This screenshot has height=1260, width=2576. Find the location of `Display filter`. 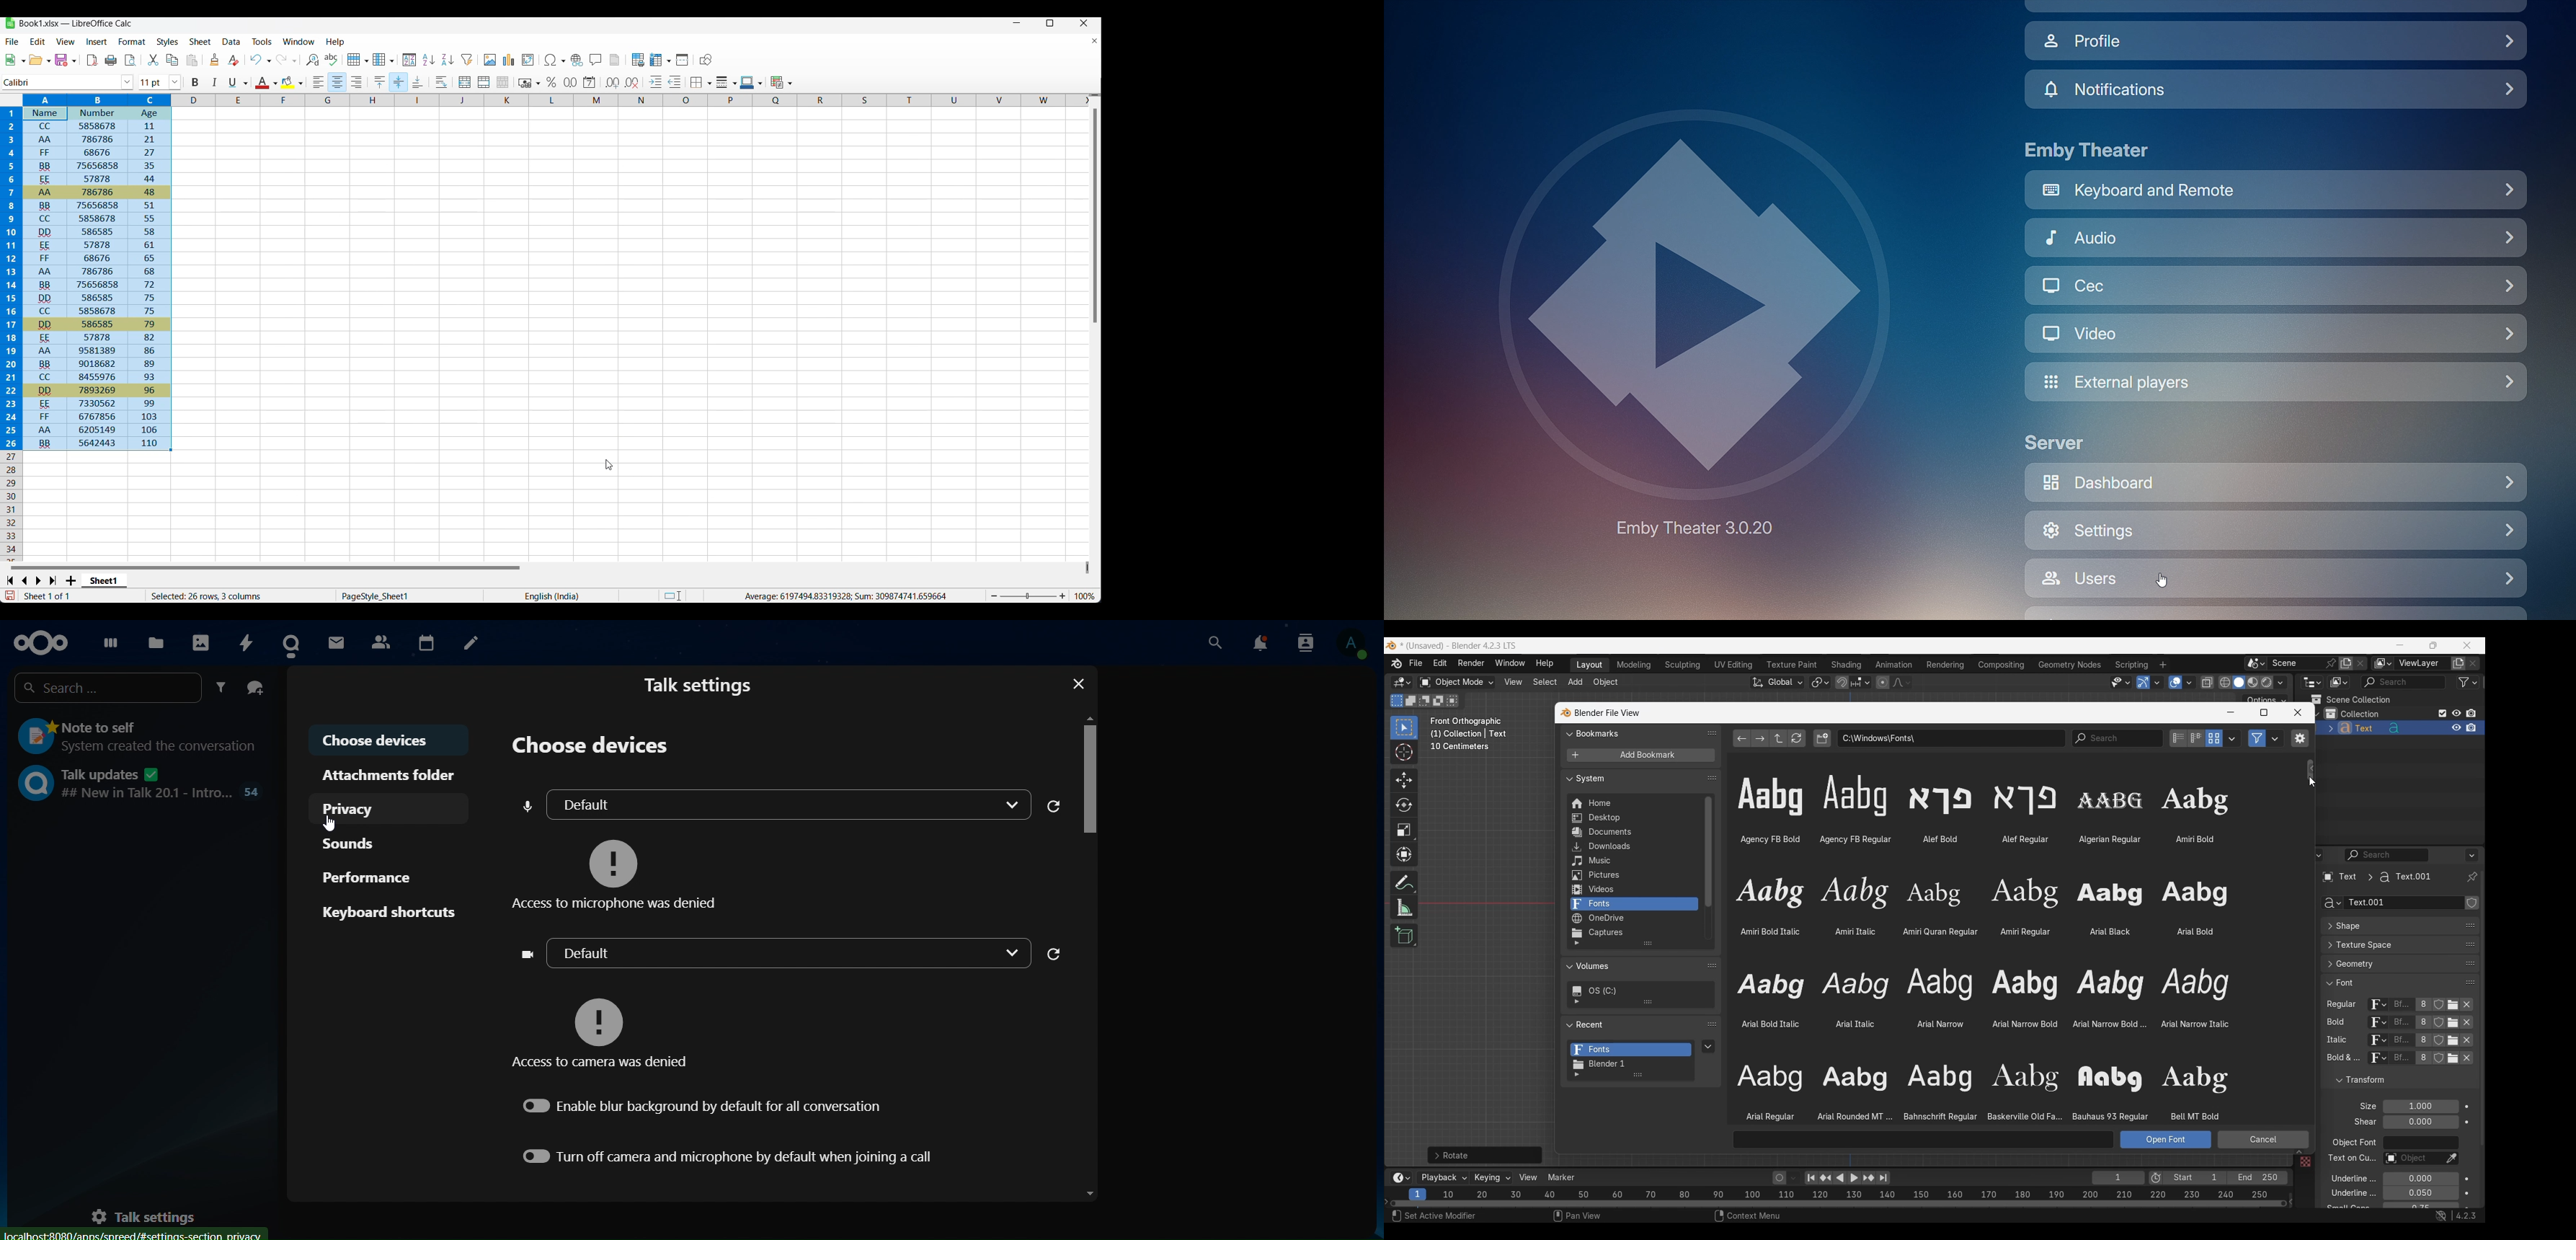

Display filter is located at coordinates (2388, 855).